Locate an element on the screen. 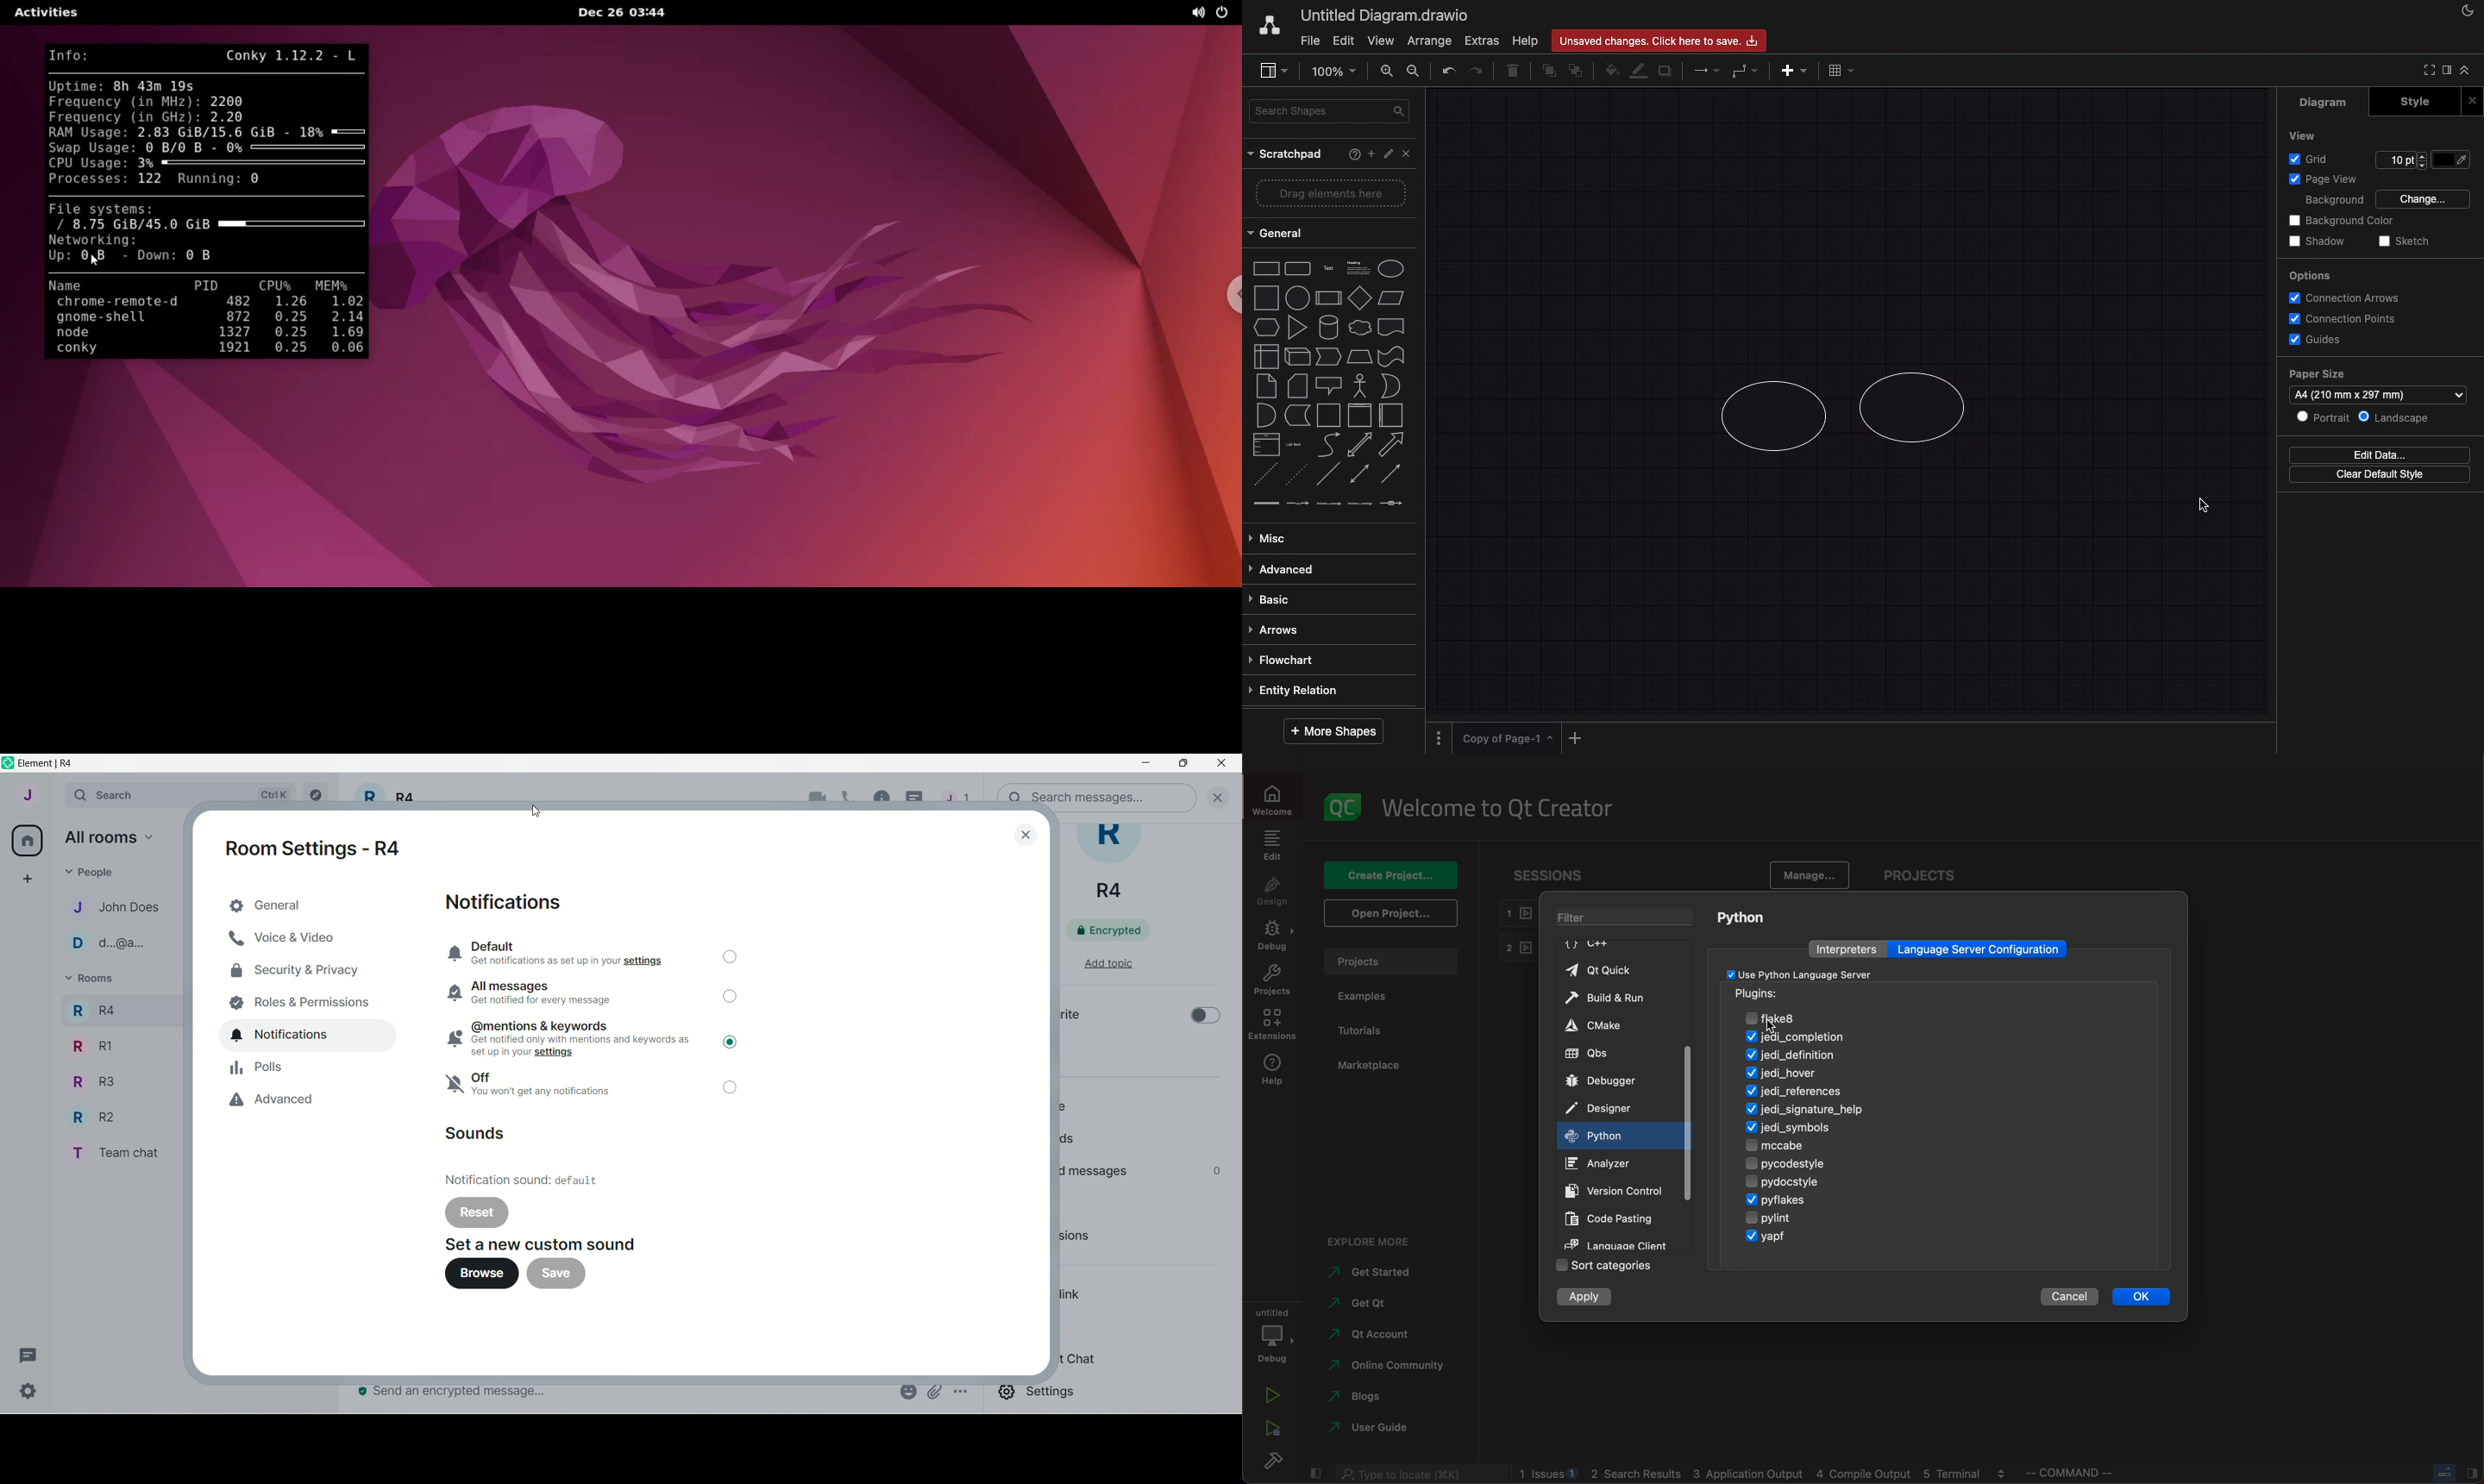 The image size is (2492, 1484). yagp is located at coordinates (1772, 1234).